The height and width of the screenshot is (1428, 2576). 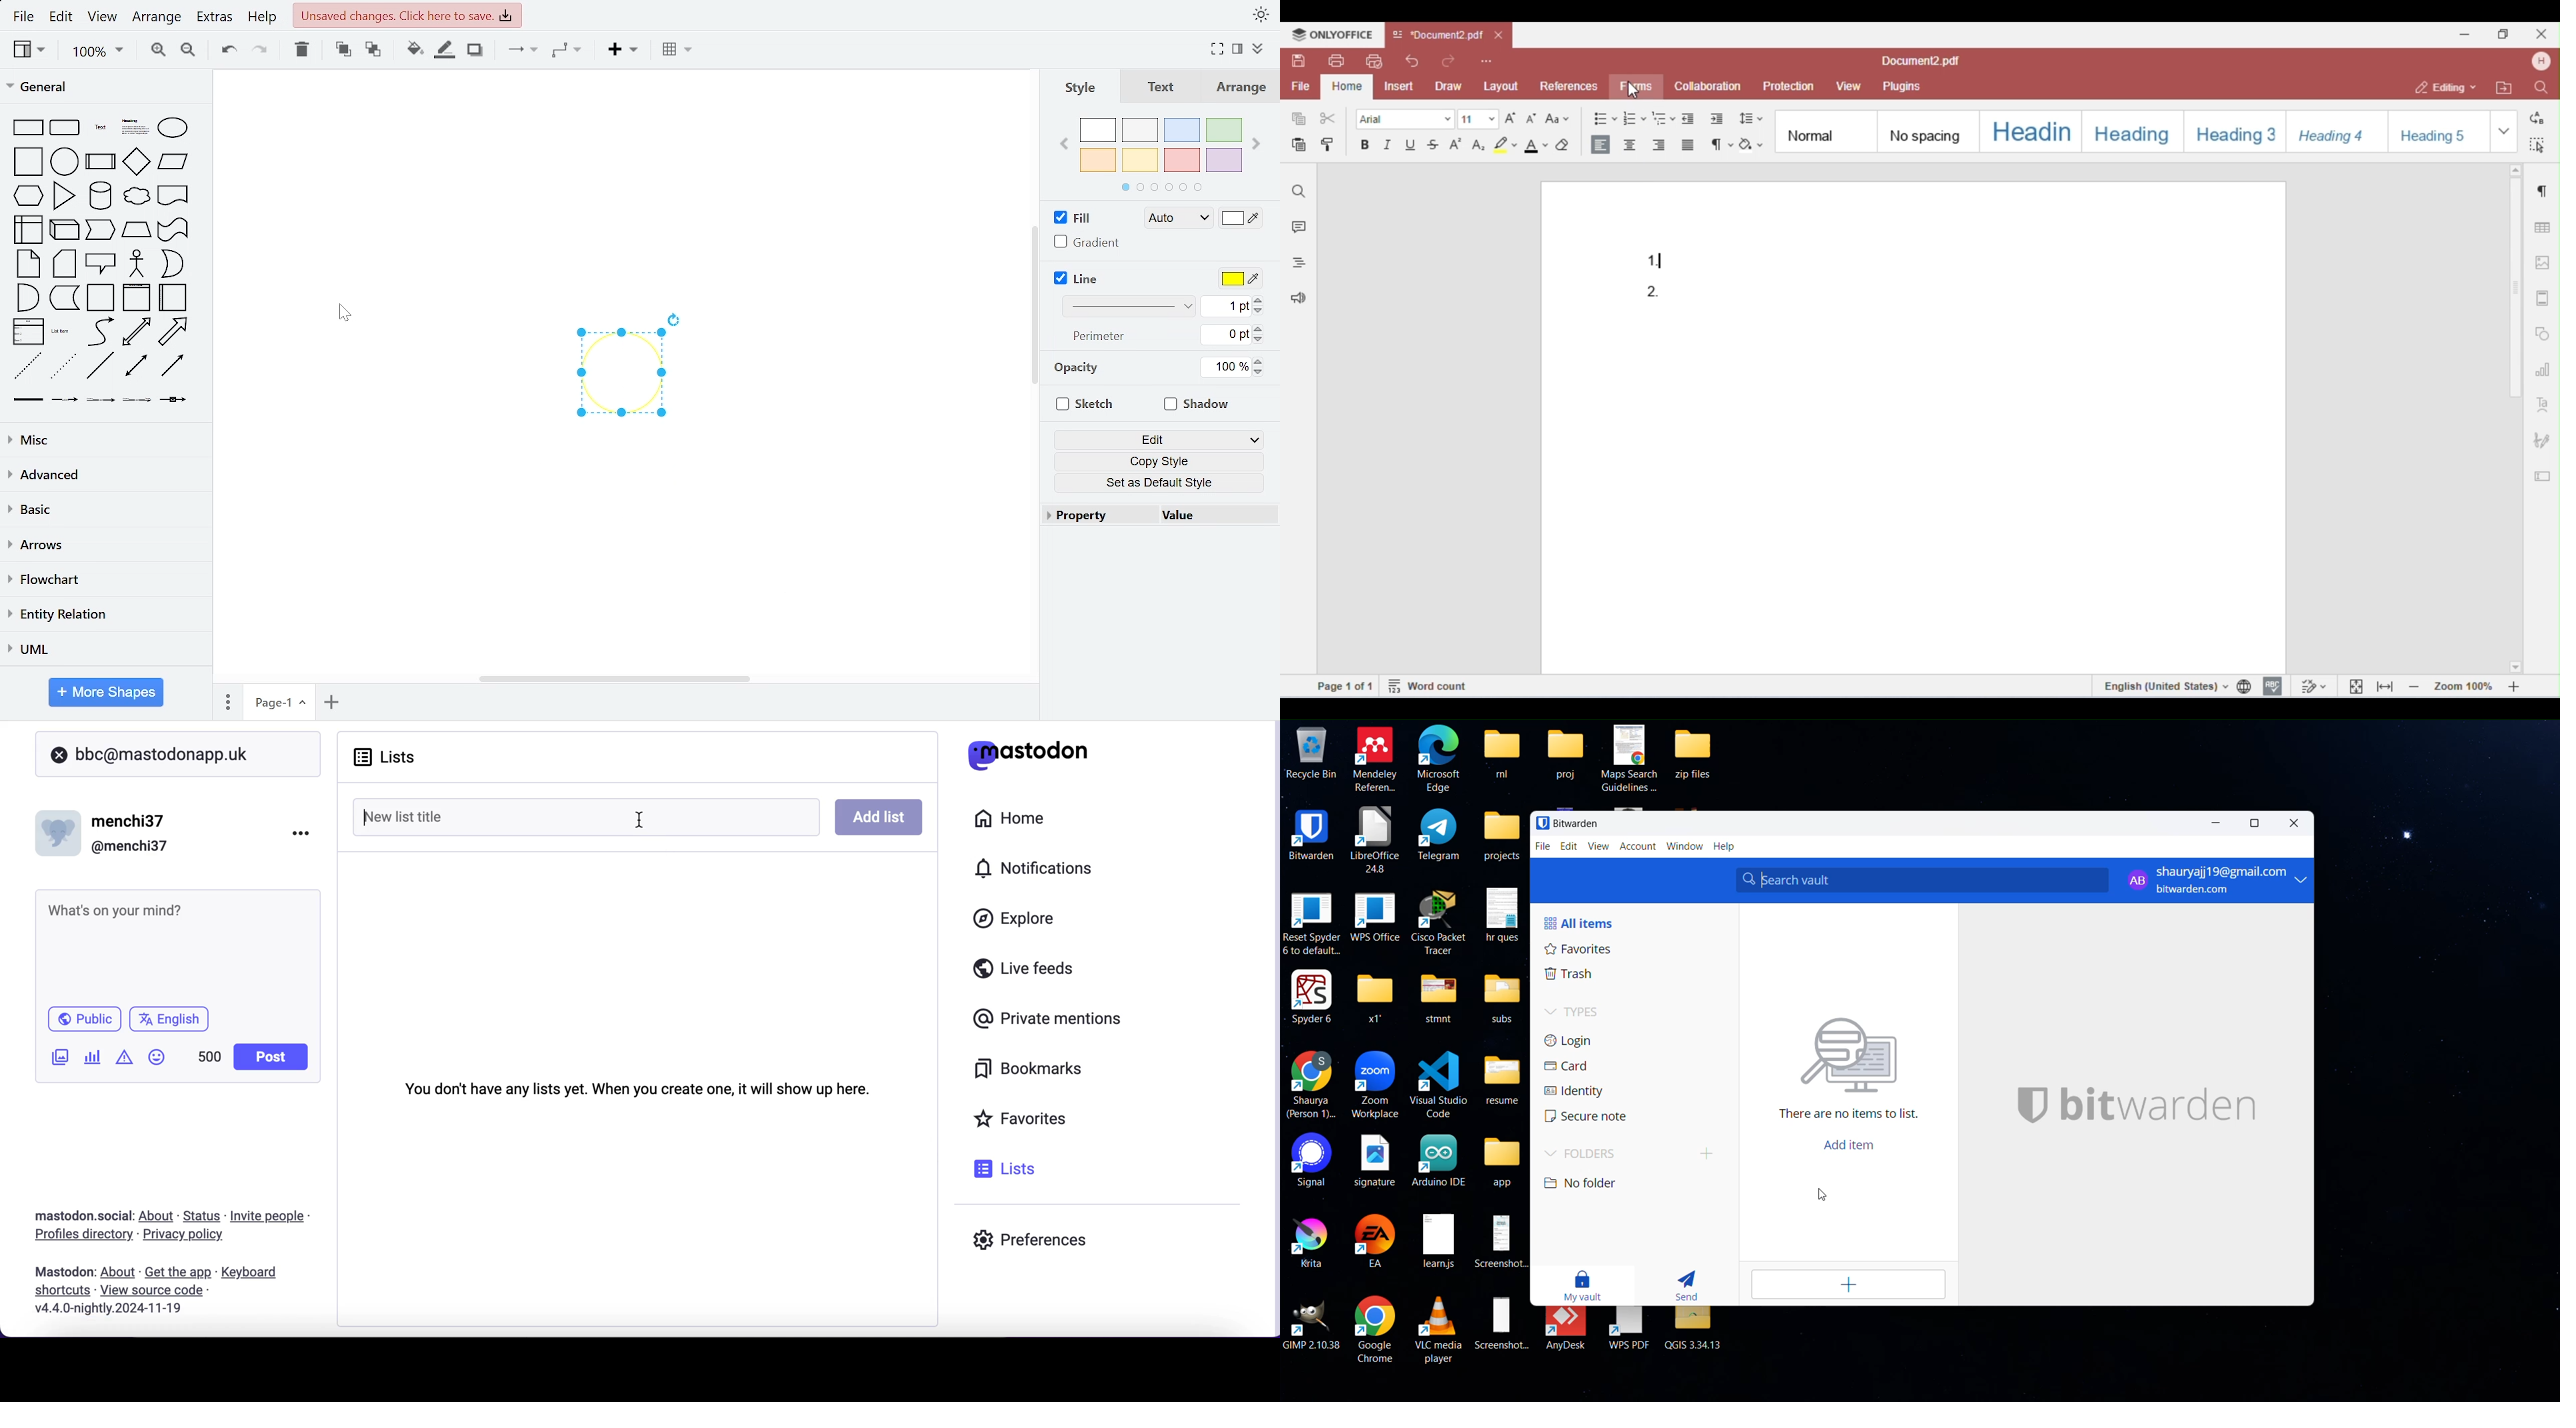 I want to click on pages in color, so click(x=1162, y=188).